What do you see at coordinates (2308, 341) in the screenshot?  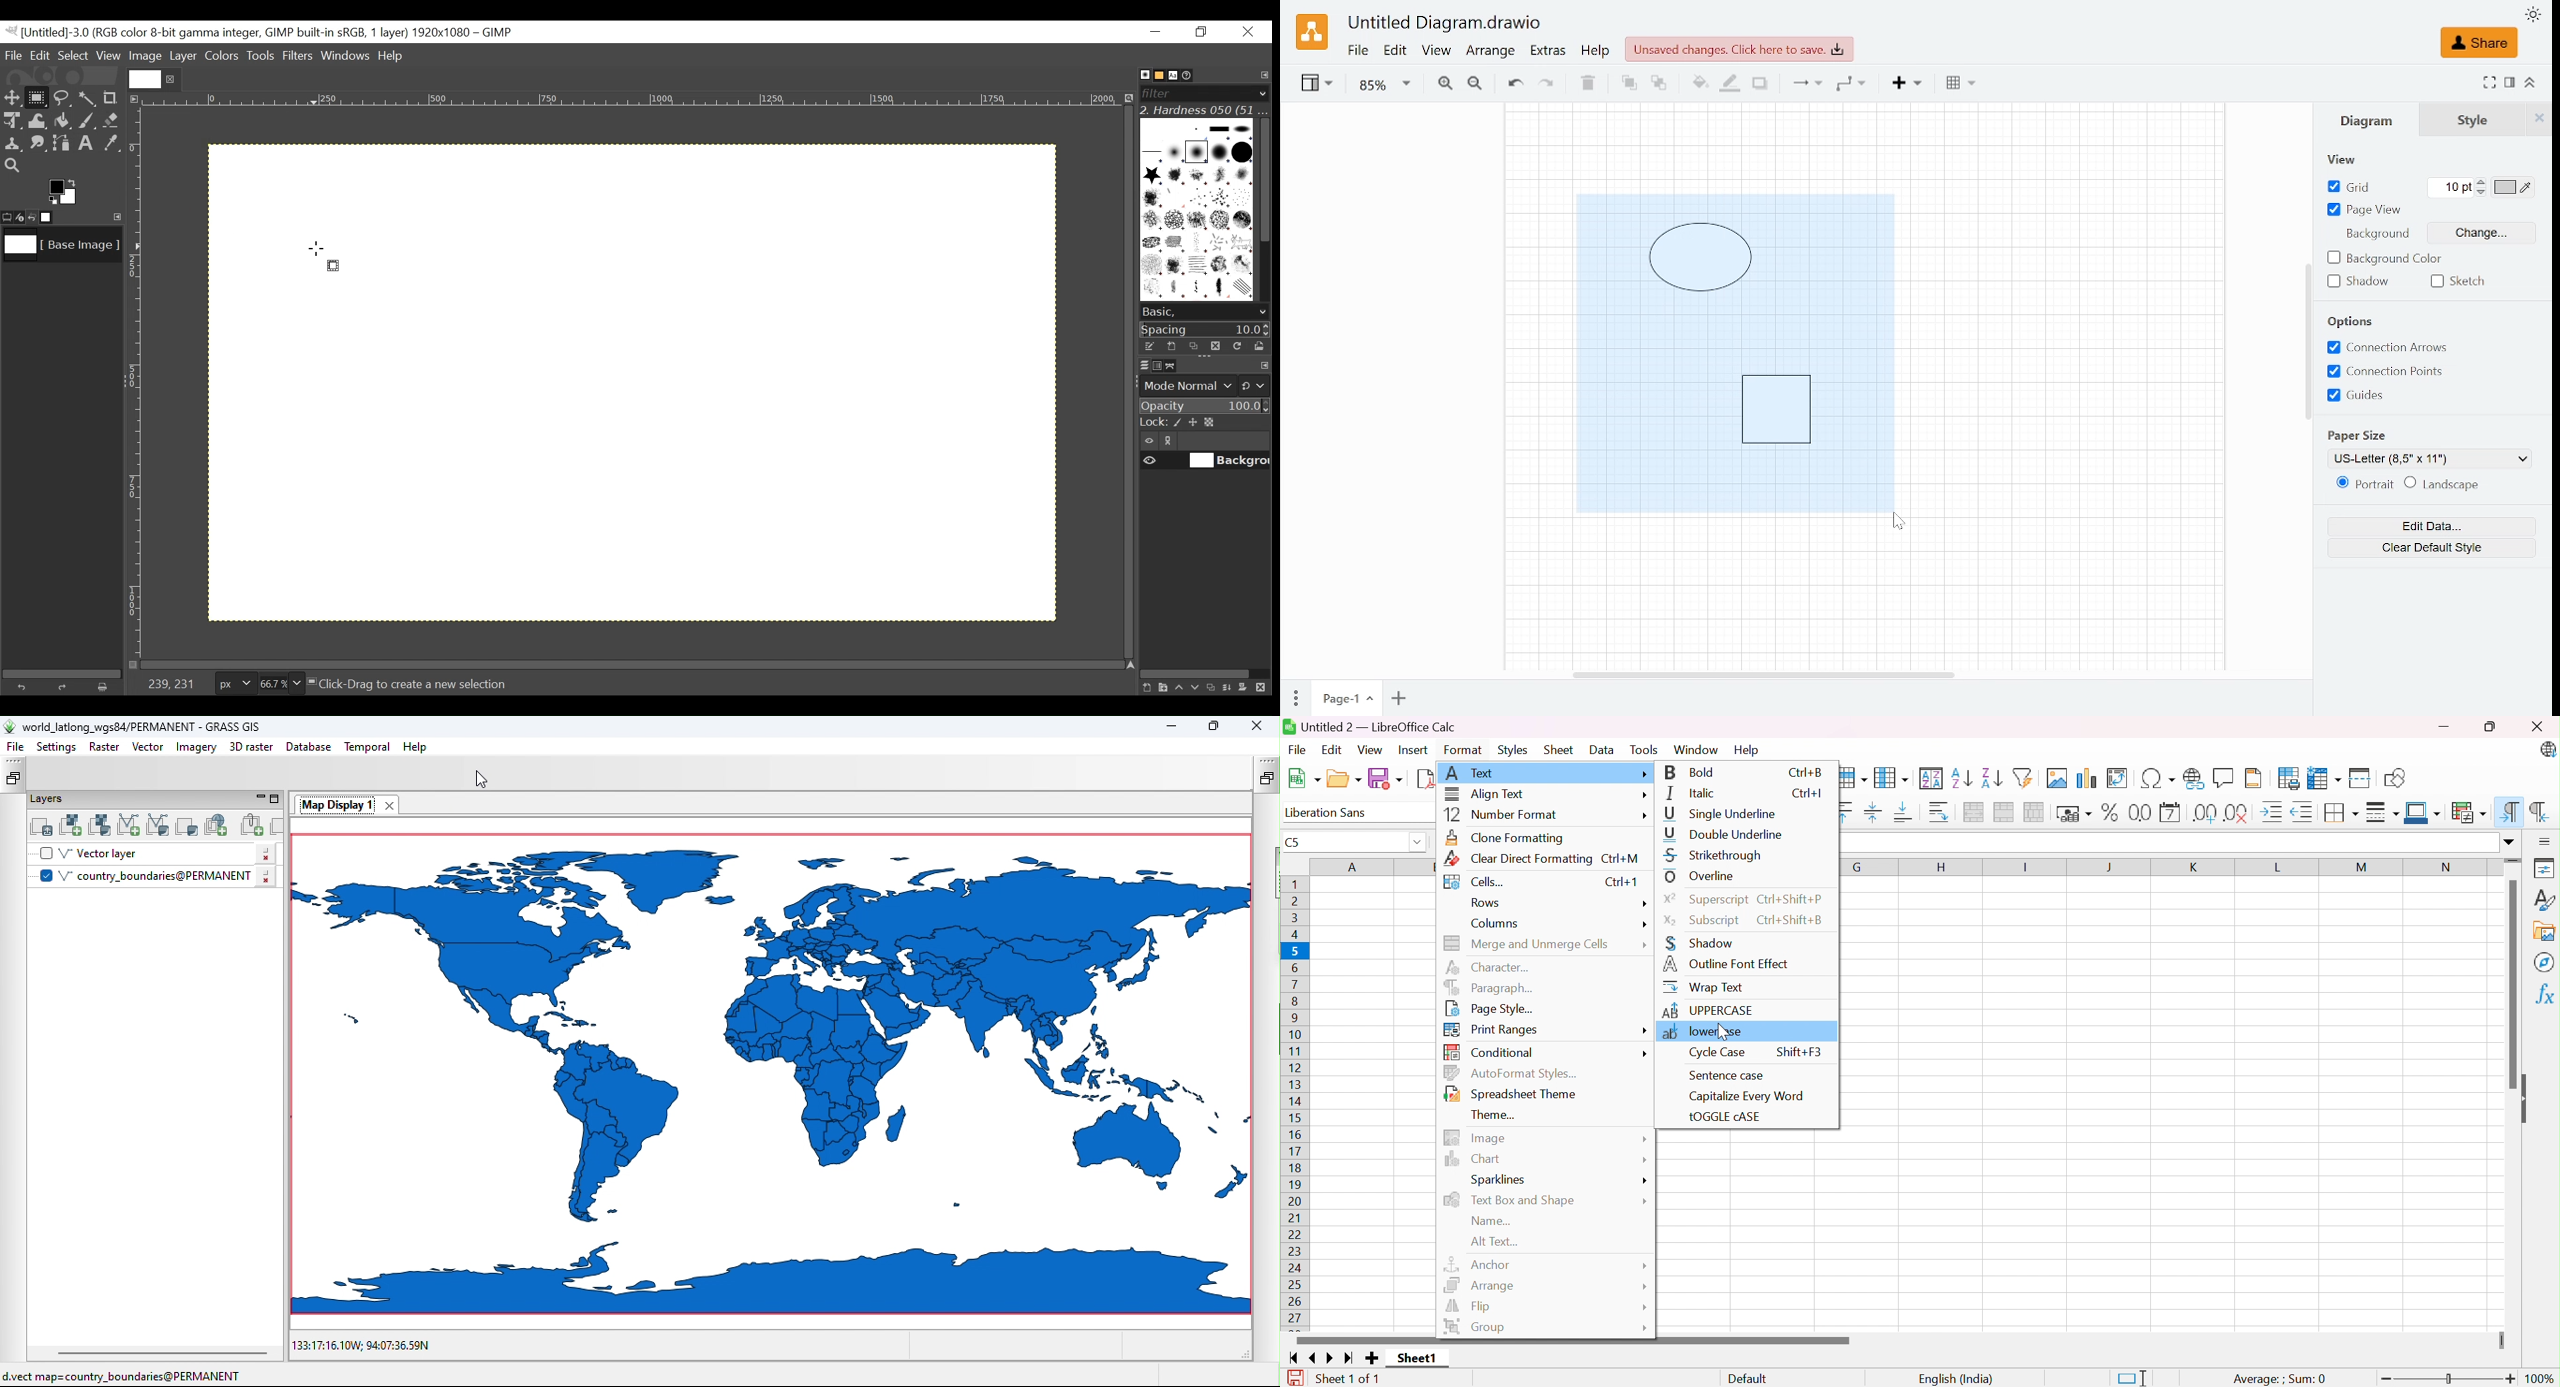 I see `Vertical scrollbar` at bounding box center [2308, 341].